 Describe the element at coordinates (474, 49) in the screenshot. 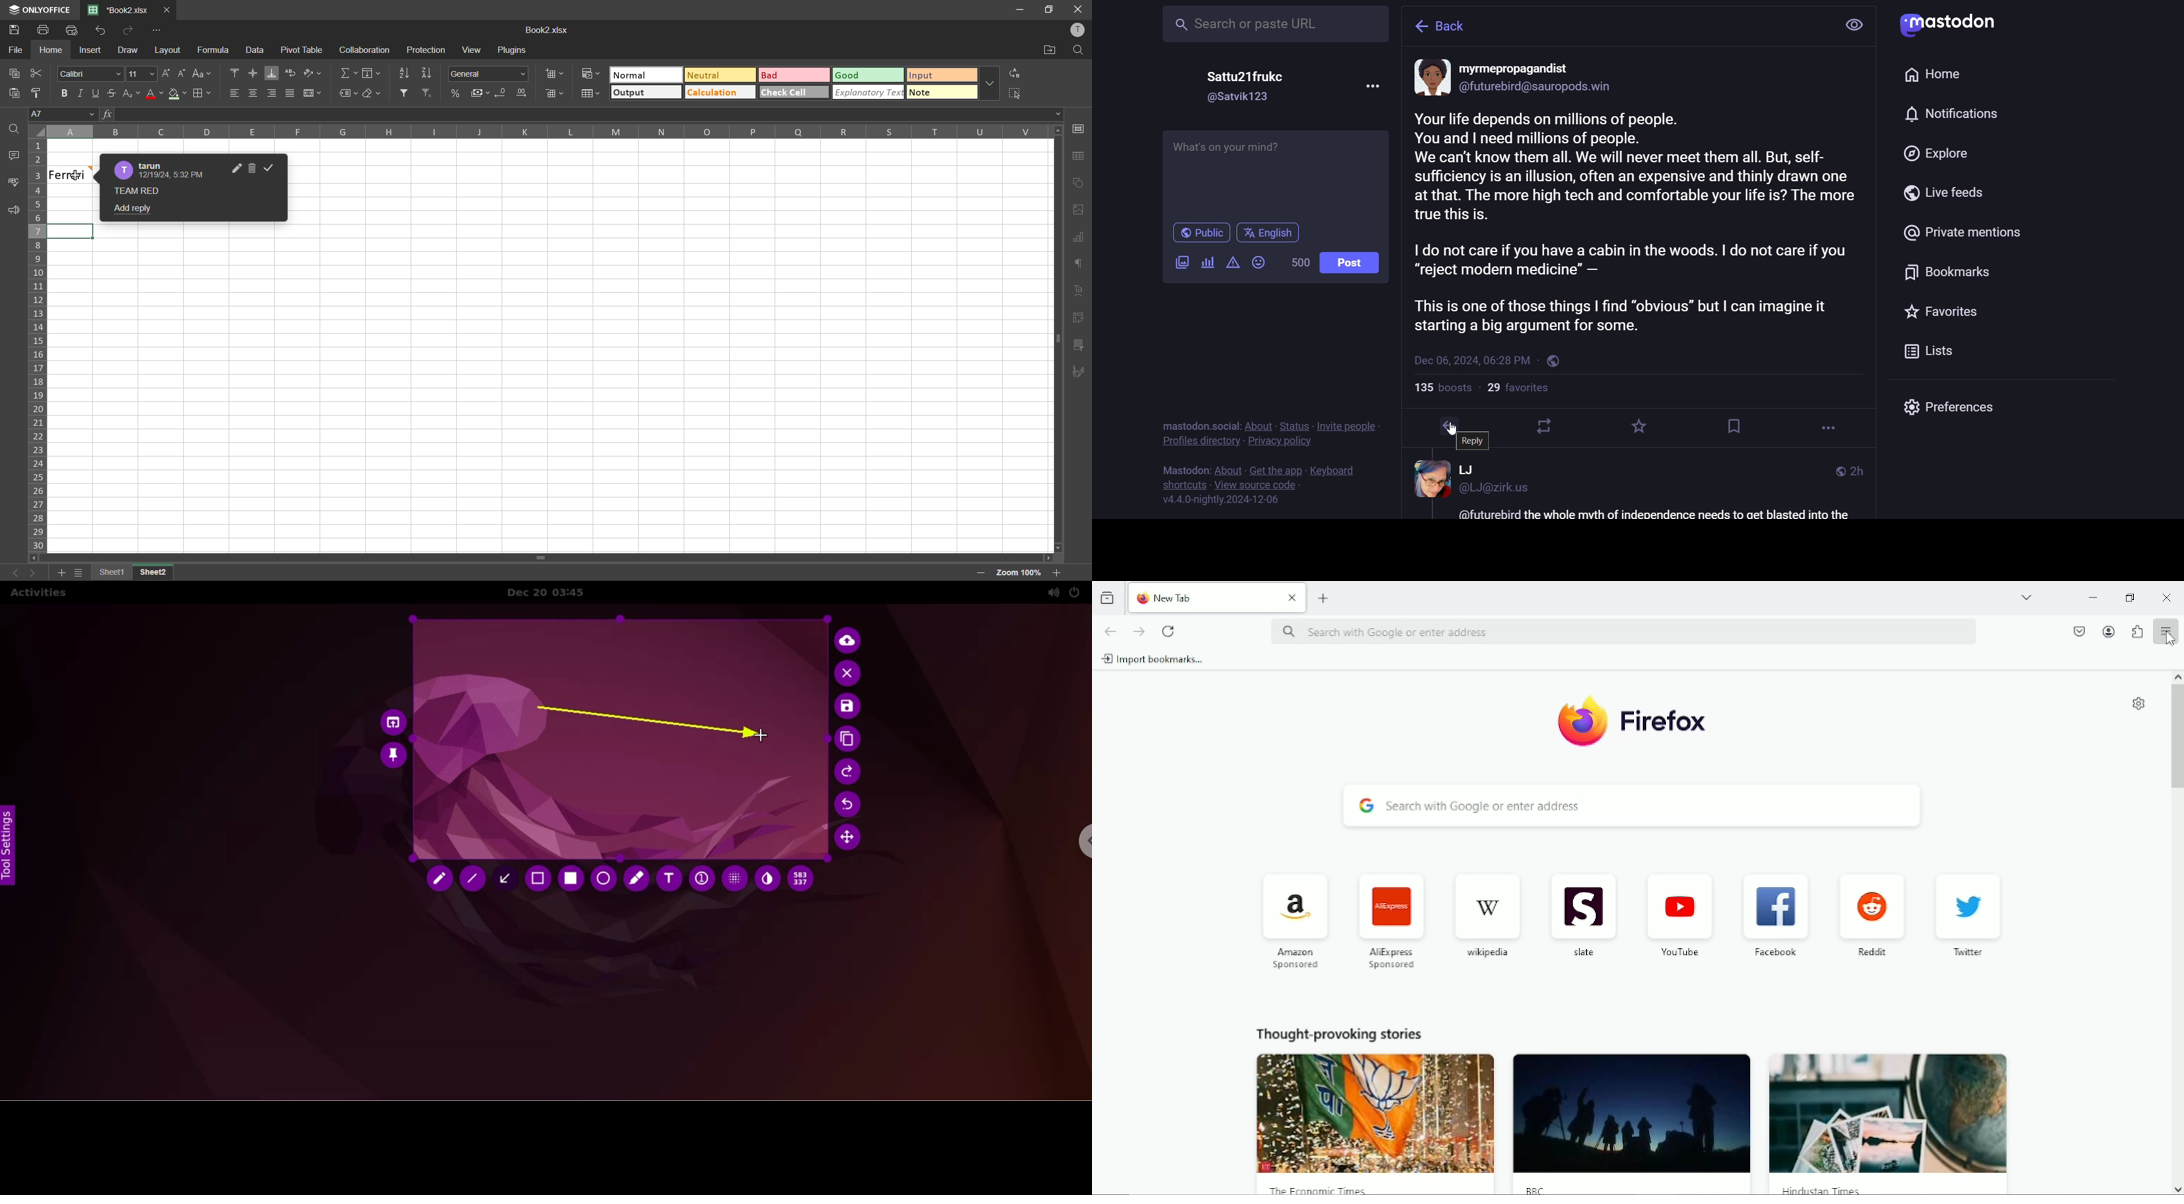

I see `view` at that location.